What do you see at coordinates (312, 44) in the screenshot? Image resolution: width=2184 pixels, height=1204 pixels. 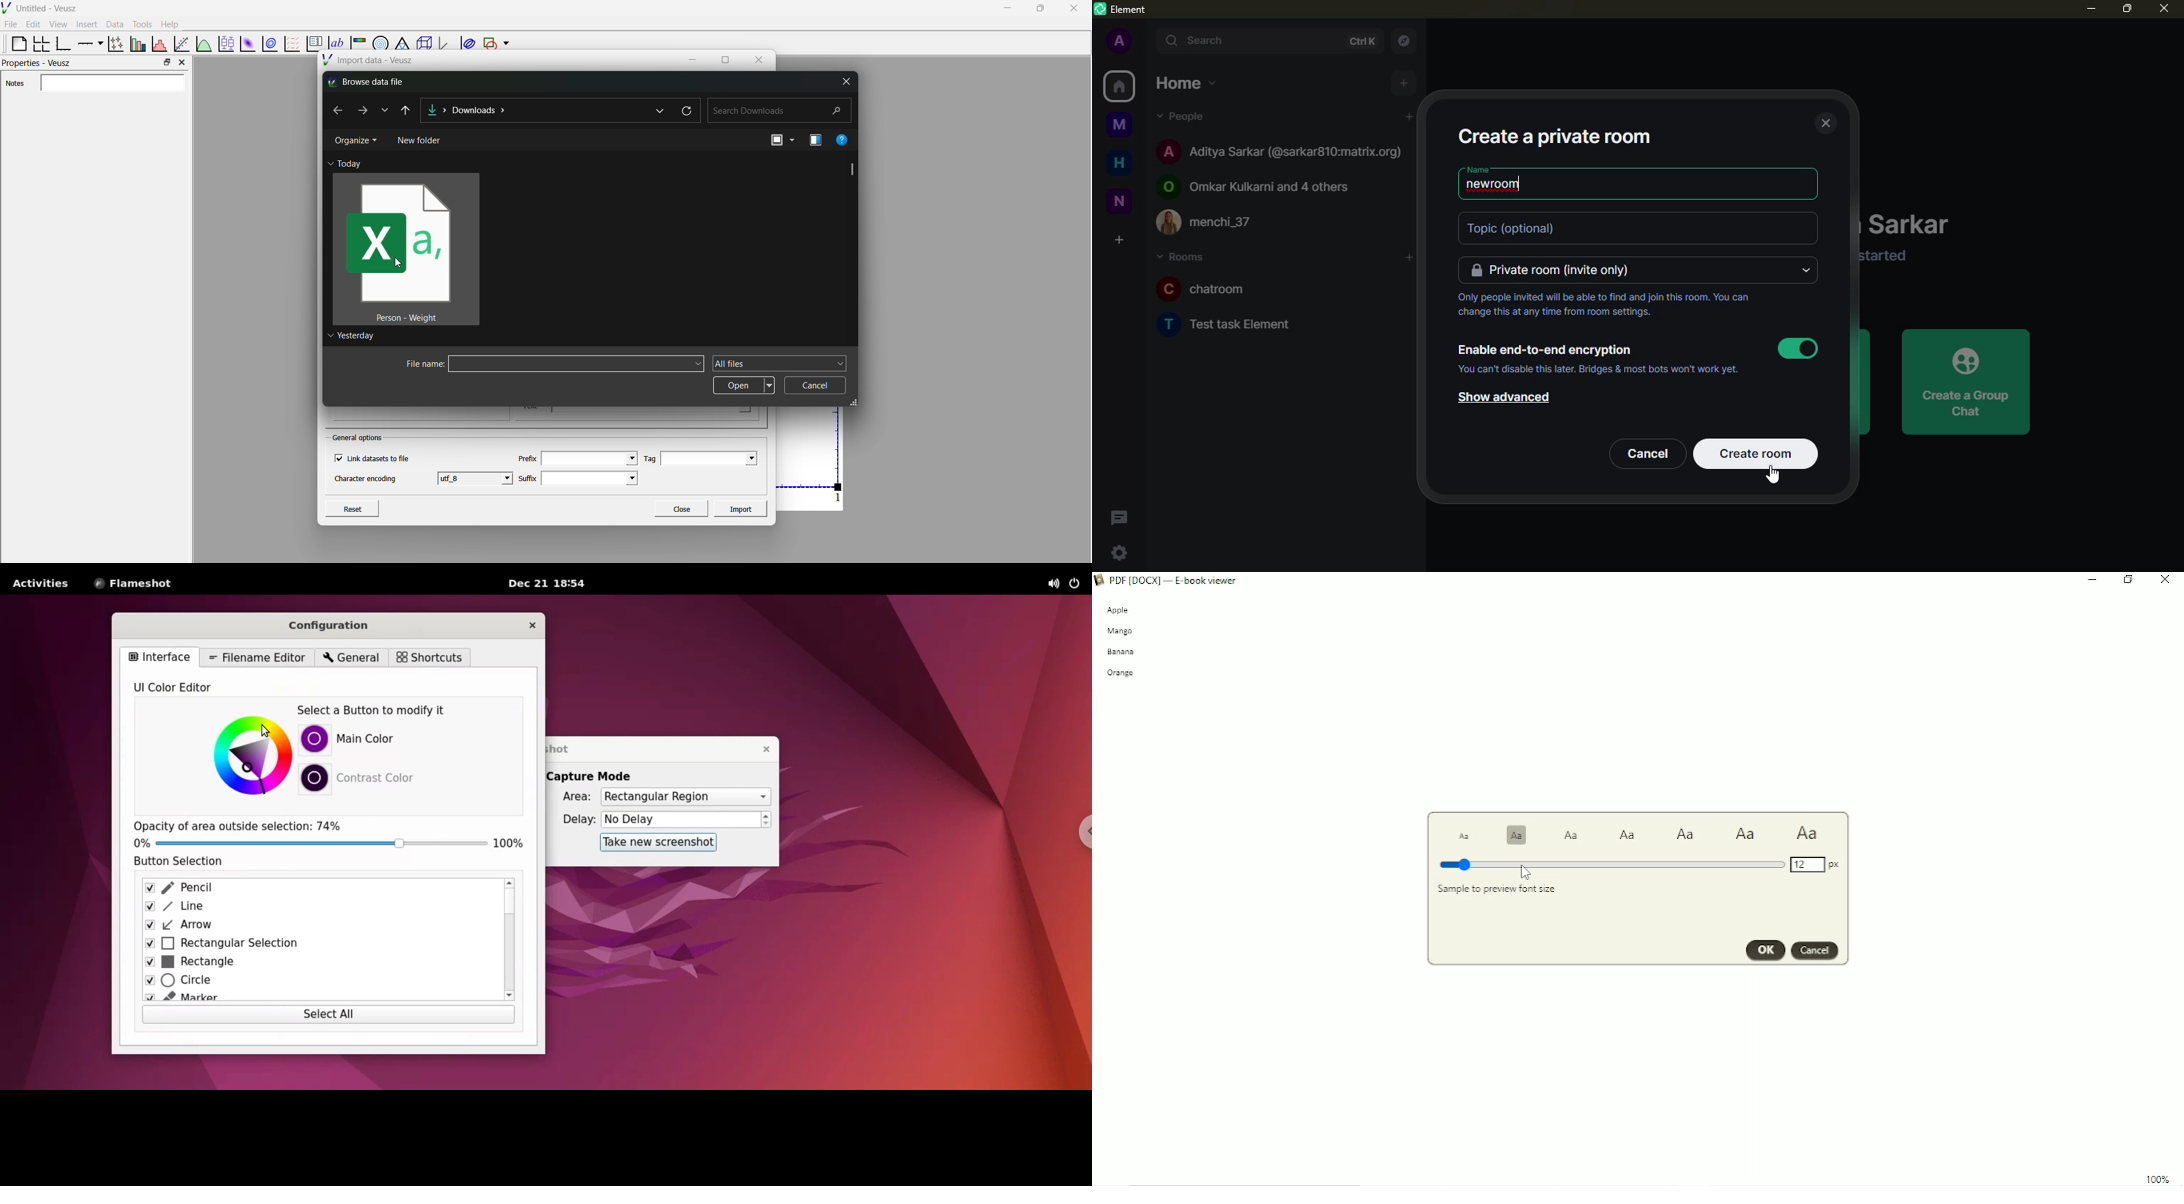 I see `plot key` at bounding box center [312, 44].